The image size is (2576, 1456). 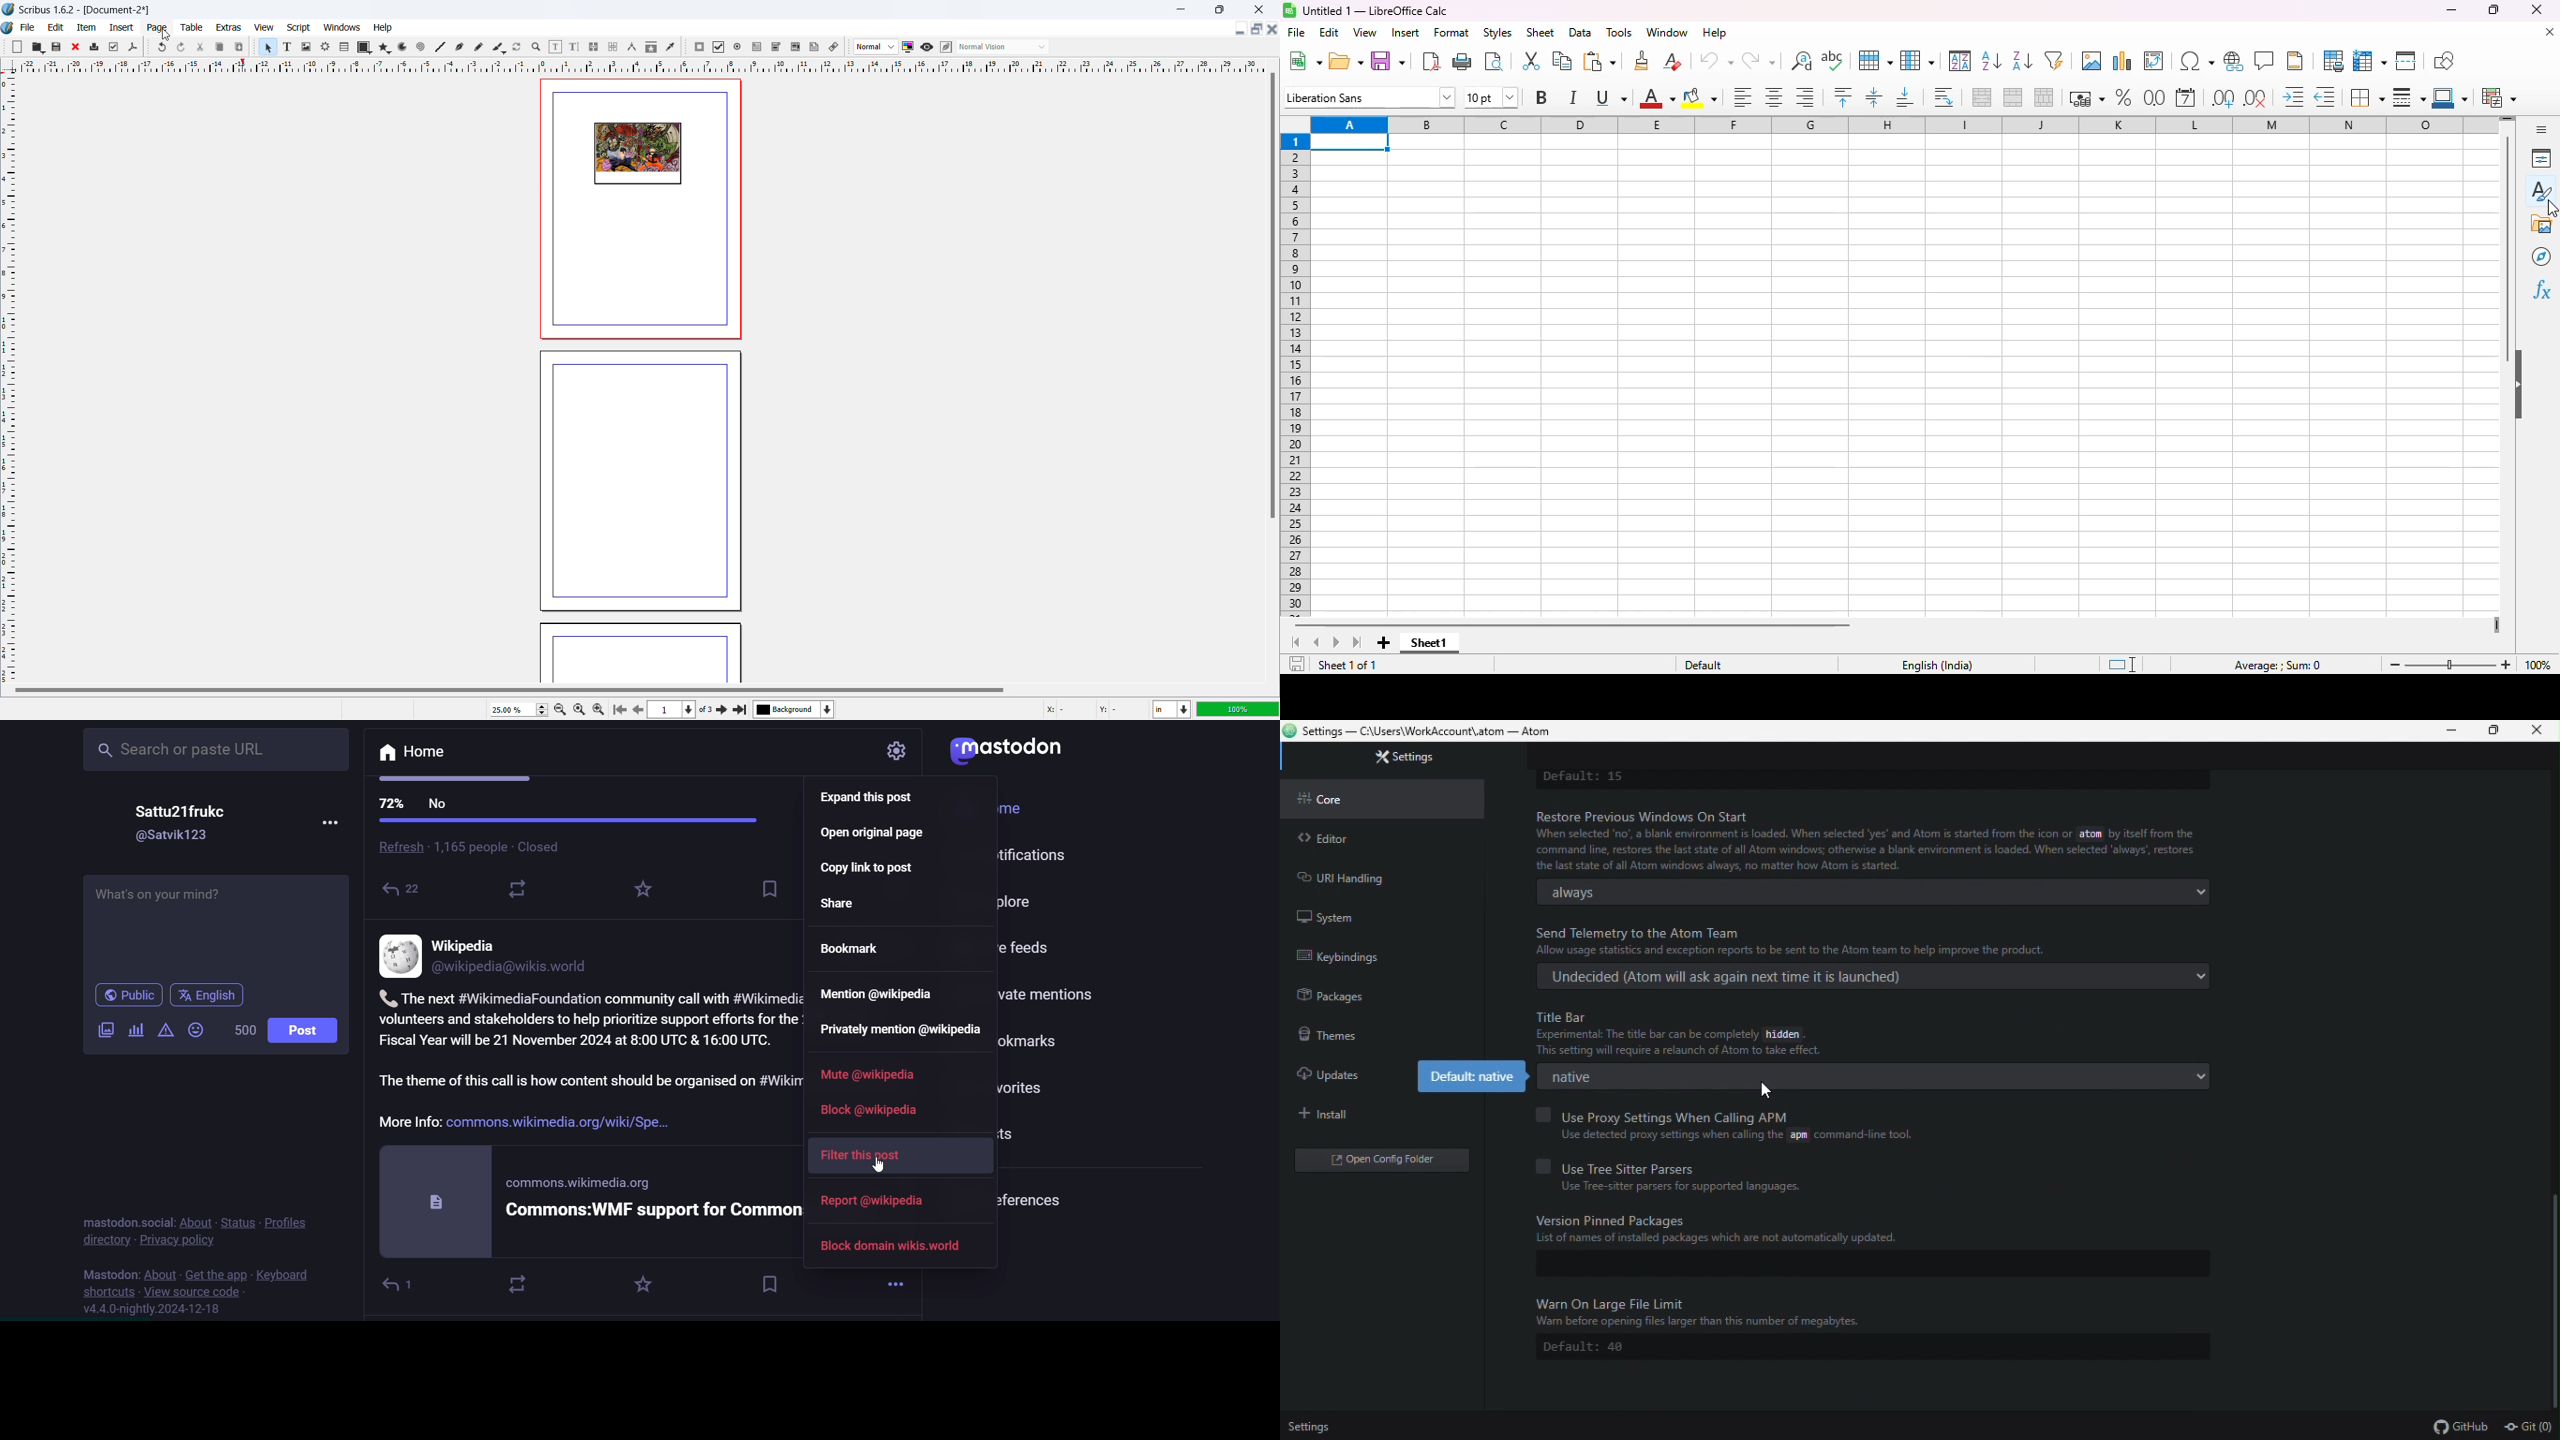 I want to click on name, so click(x=180, y=810).